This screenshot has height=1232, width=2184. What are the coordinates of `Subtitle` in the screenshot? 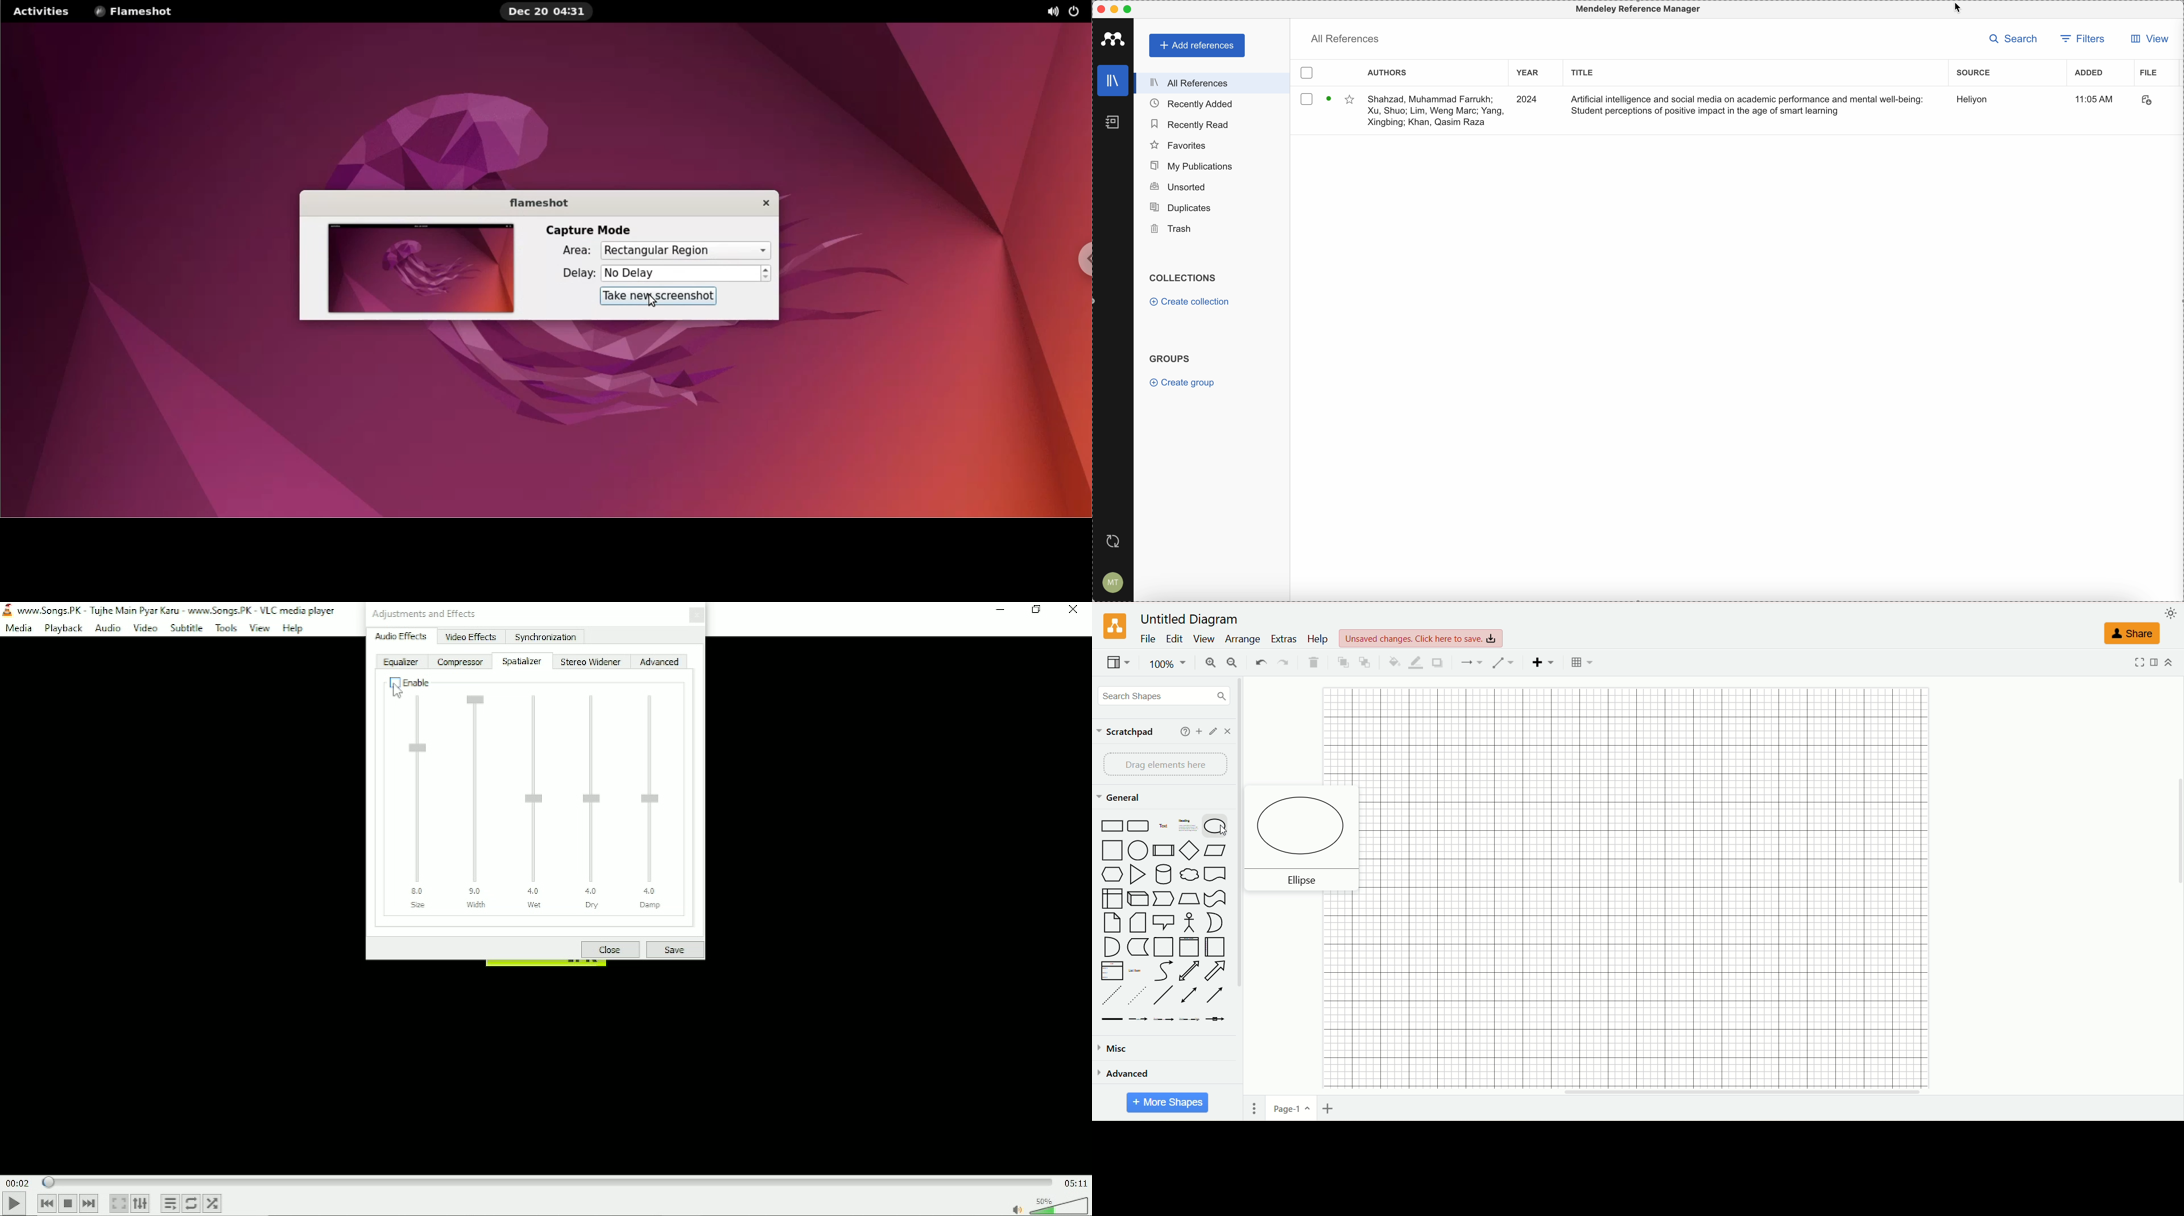 It's located at (186, 628).